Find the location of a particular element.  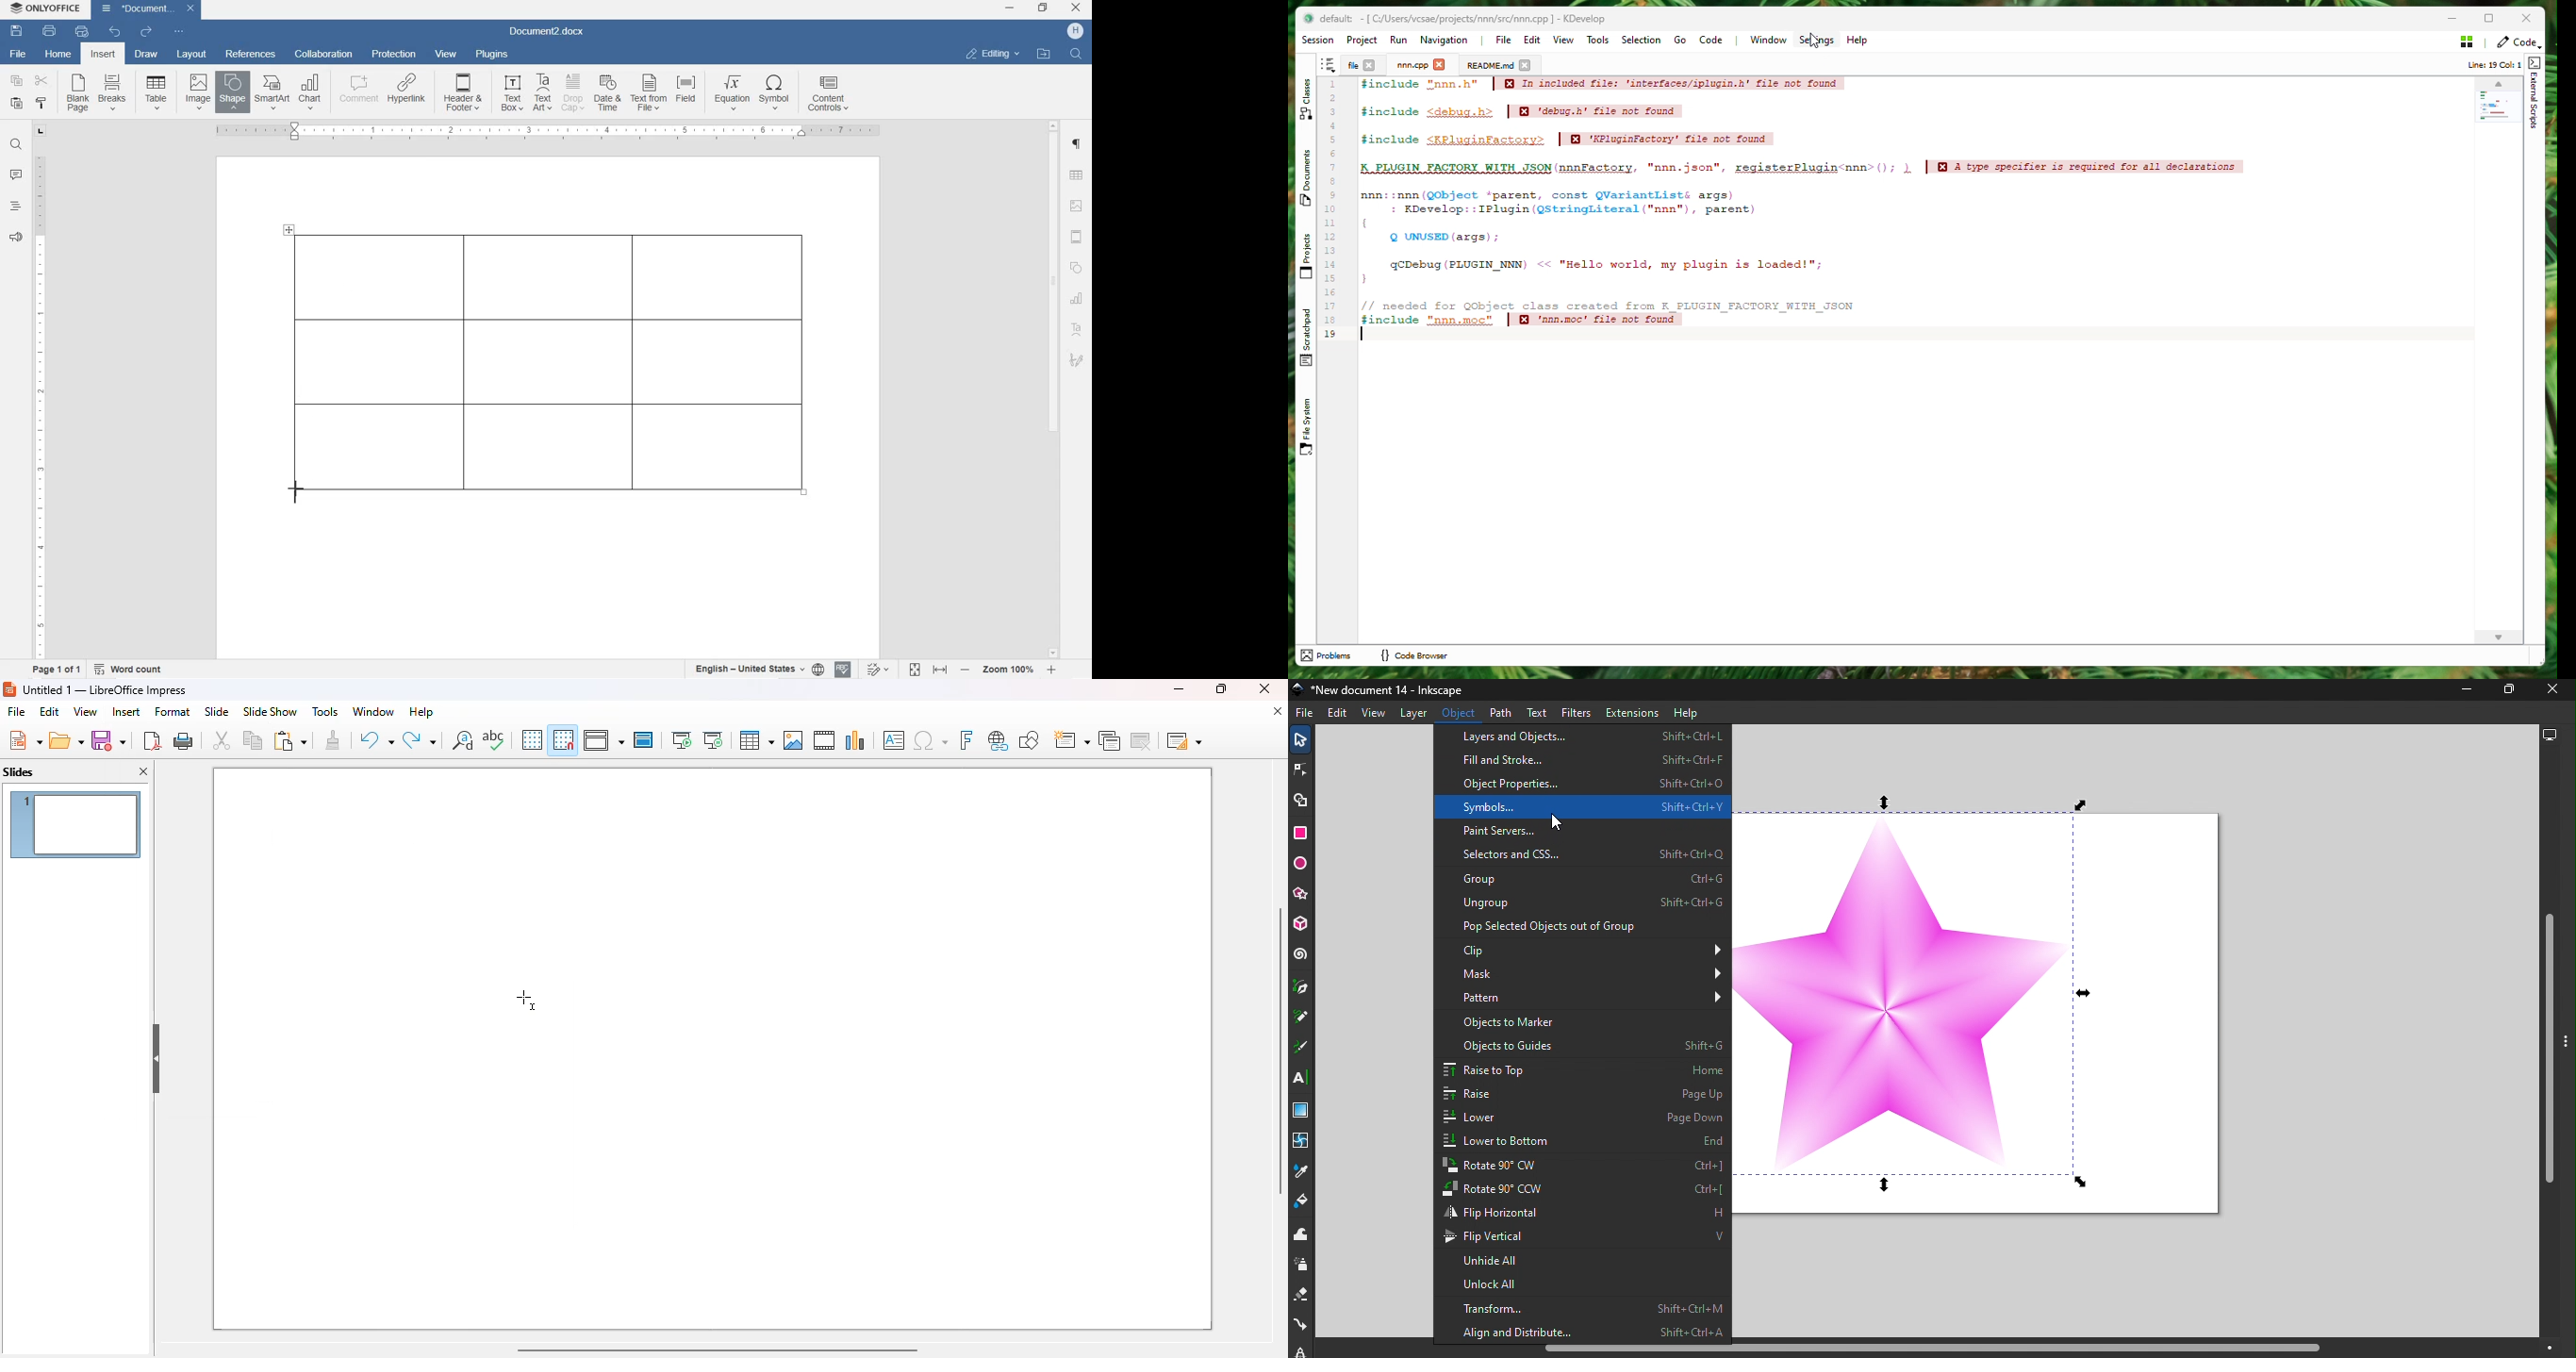

close is located at coordinates (1440, 65).